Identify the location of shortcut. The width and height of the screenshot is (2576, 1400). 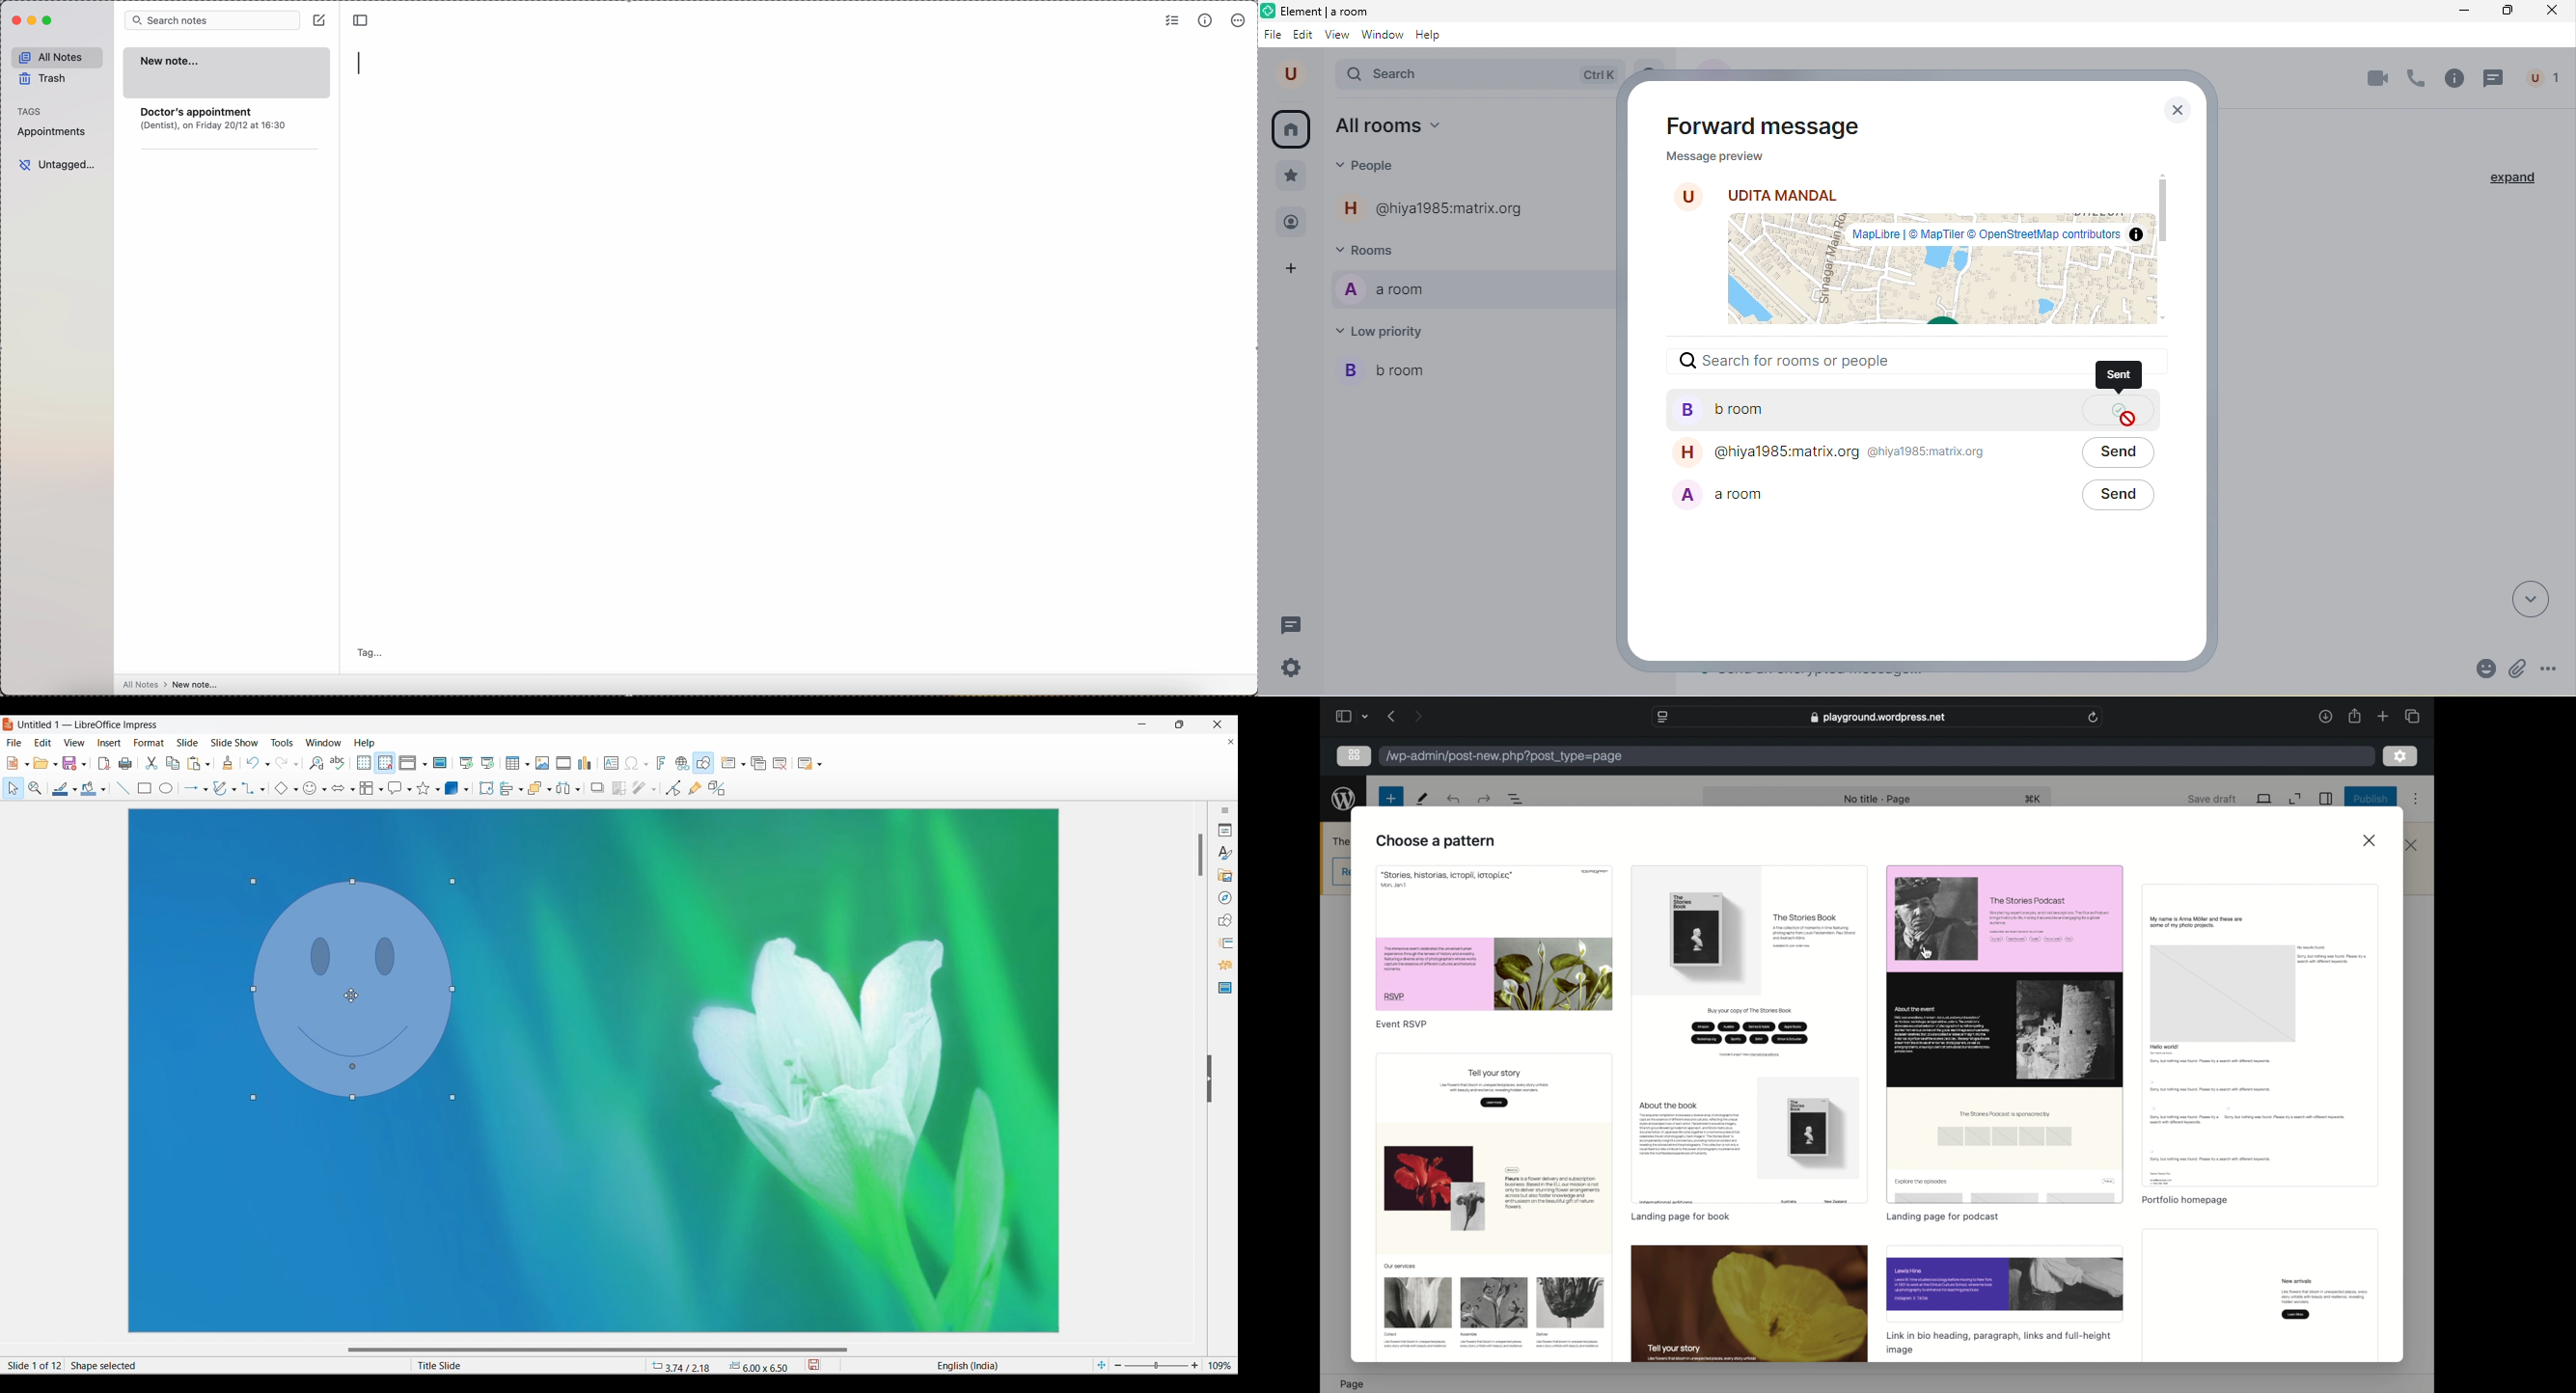
(2035, 800).